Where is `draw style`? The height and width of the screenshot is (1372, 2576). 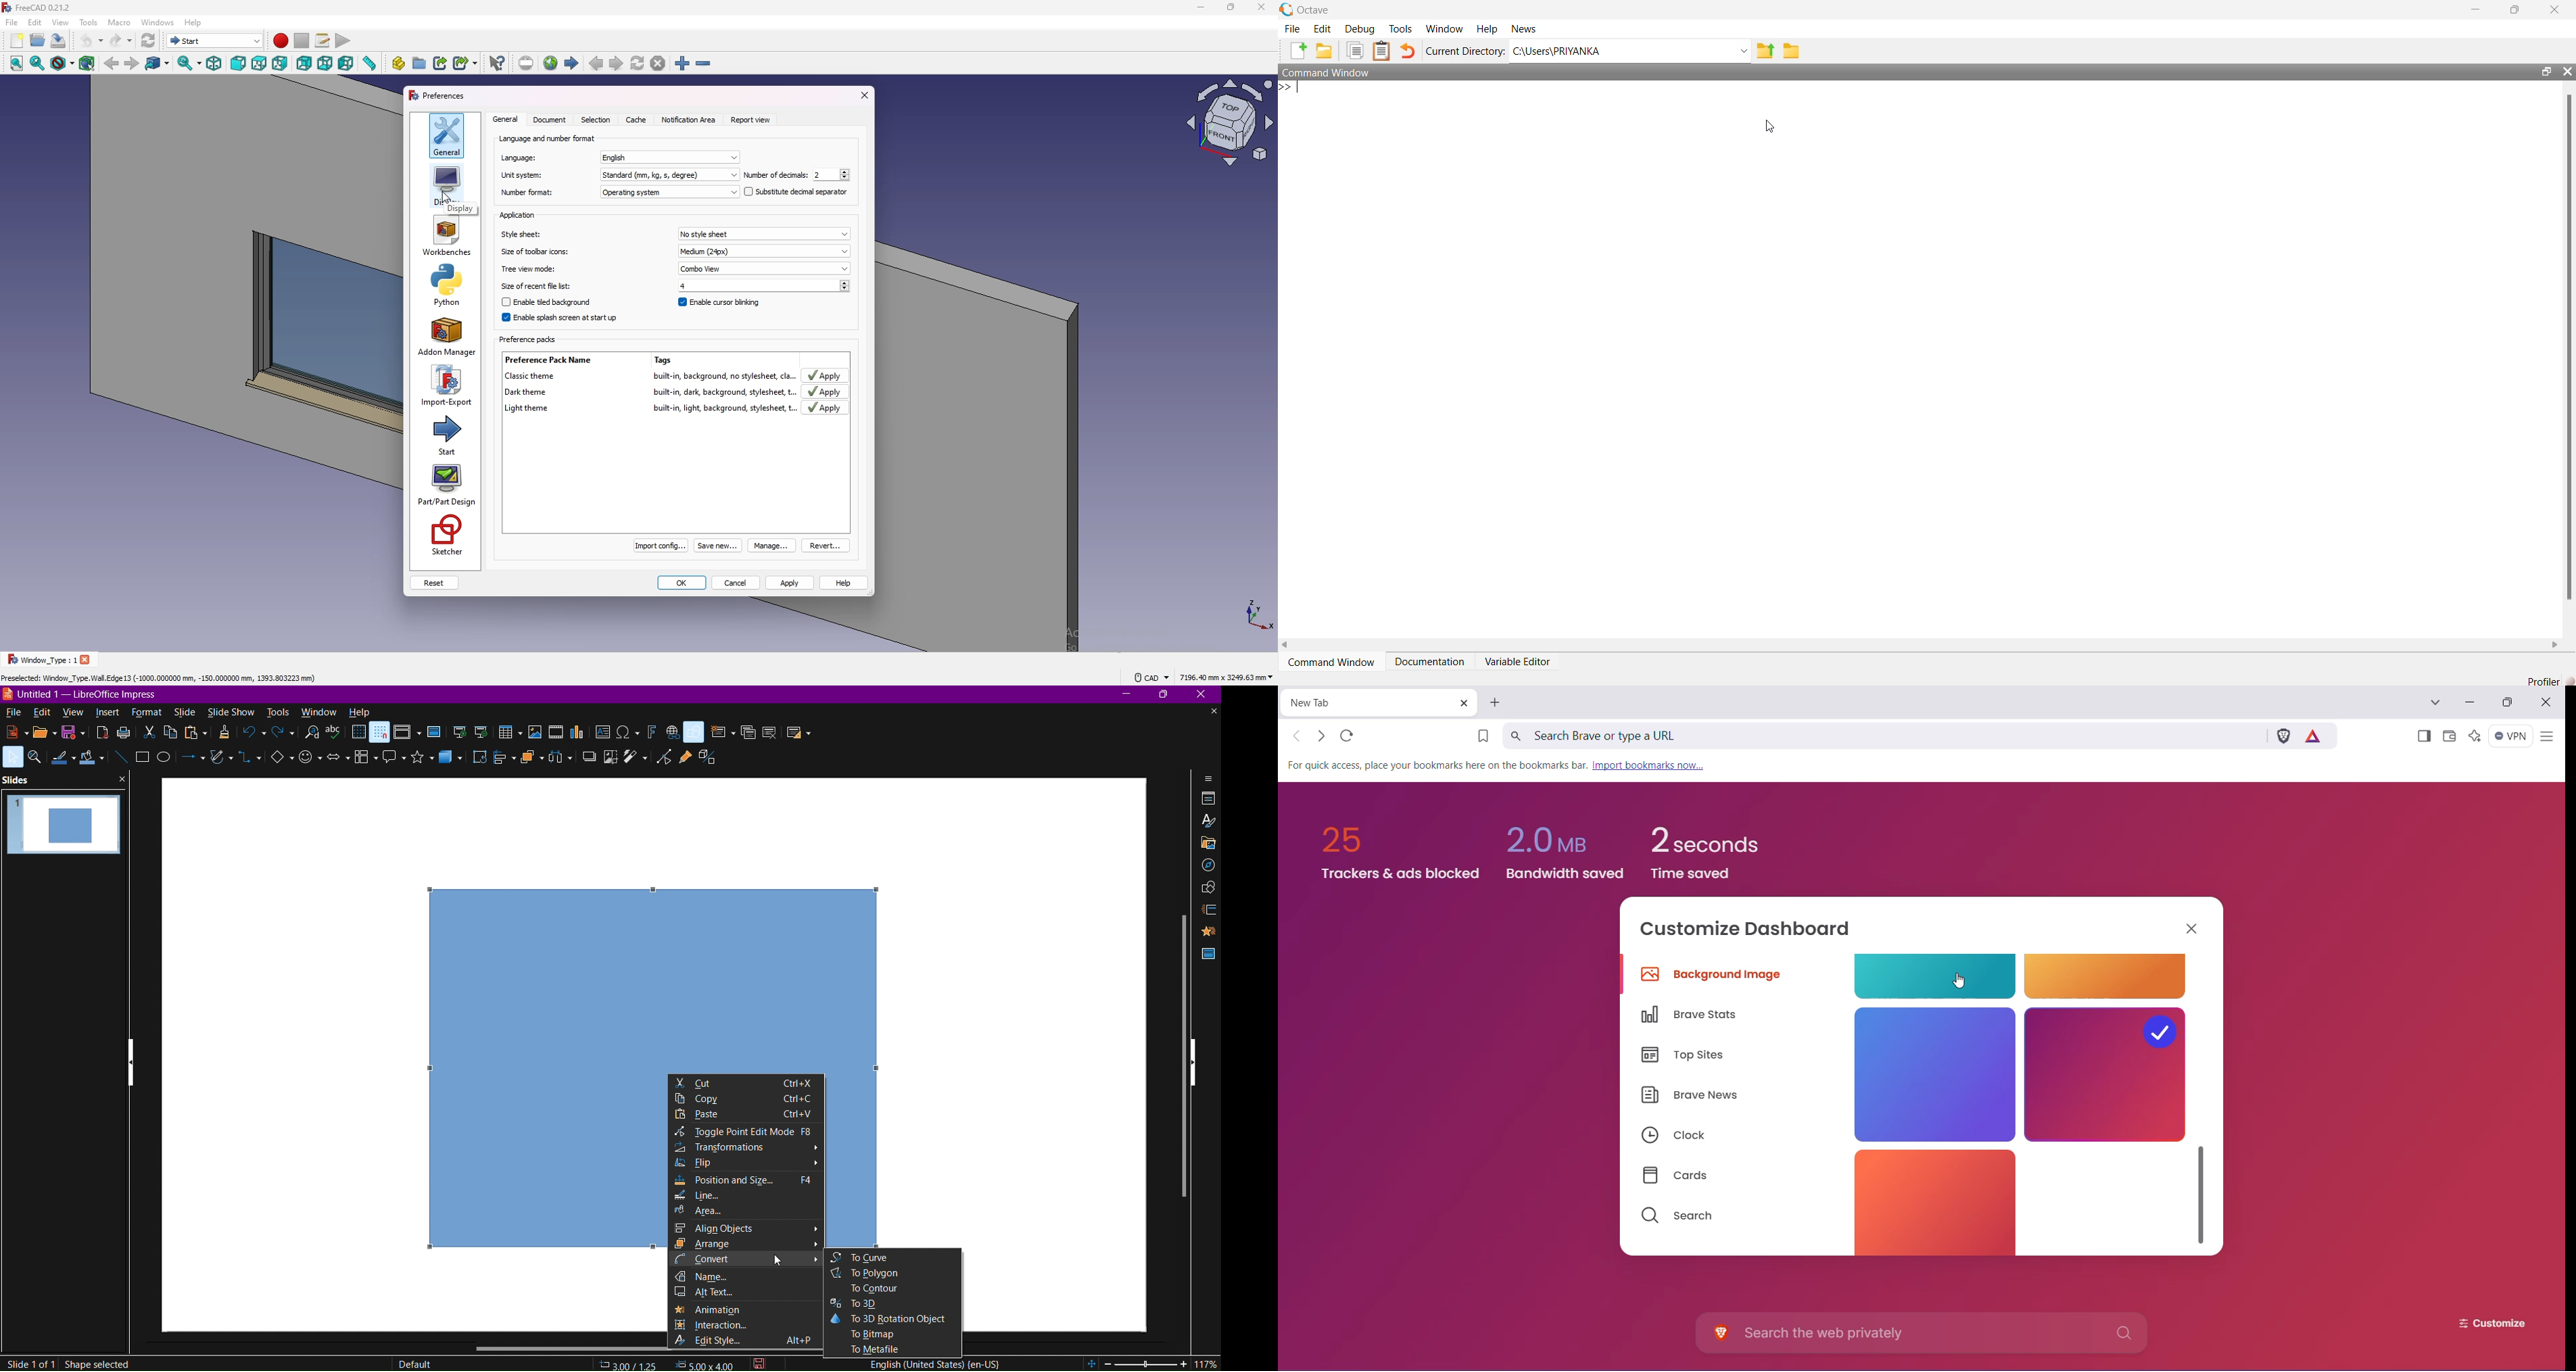
draw style is located at coordinates (63, 64).